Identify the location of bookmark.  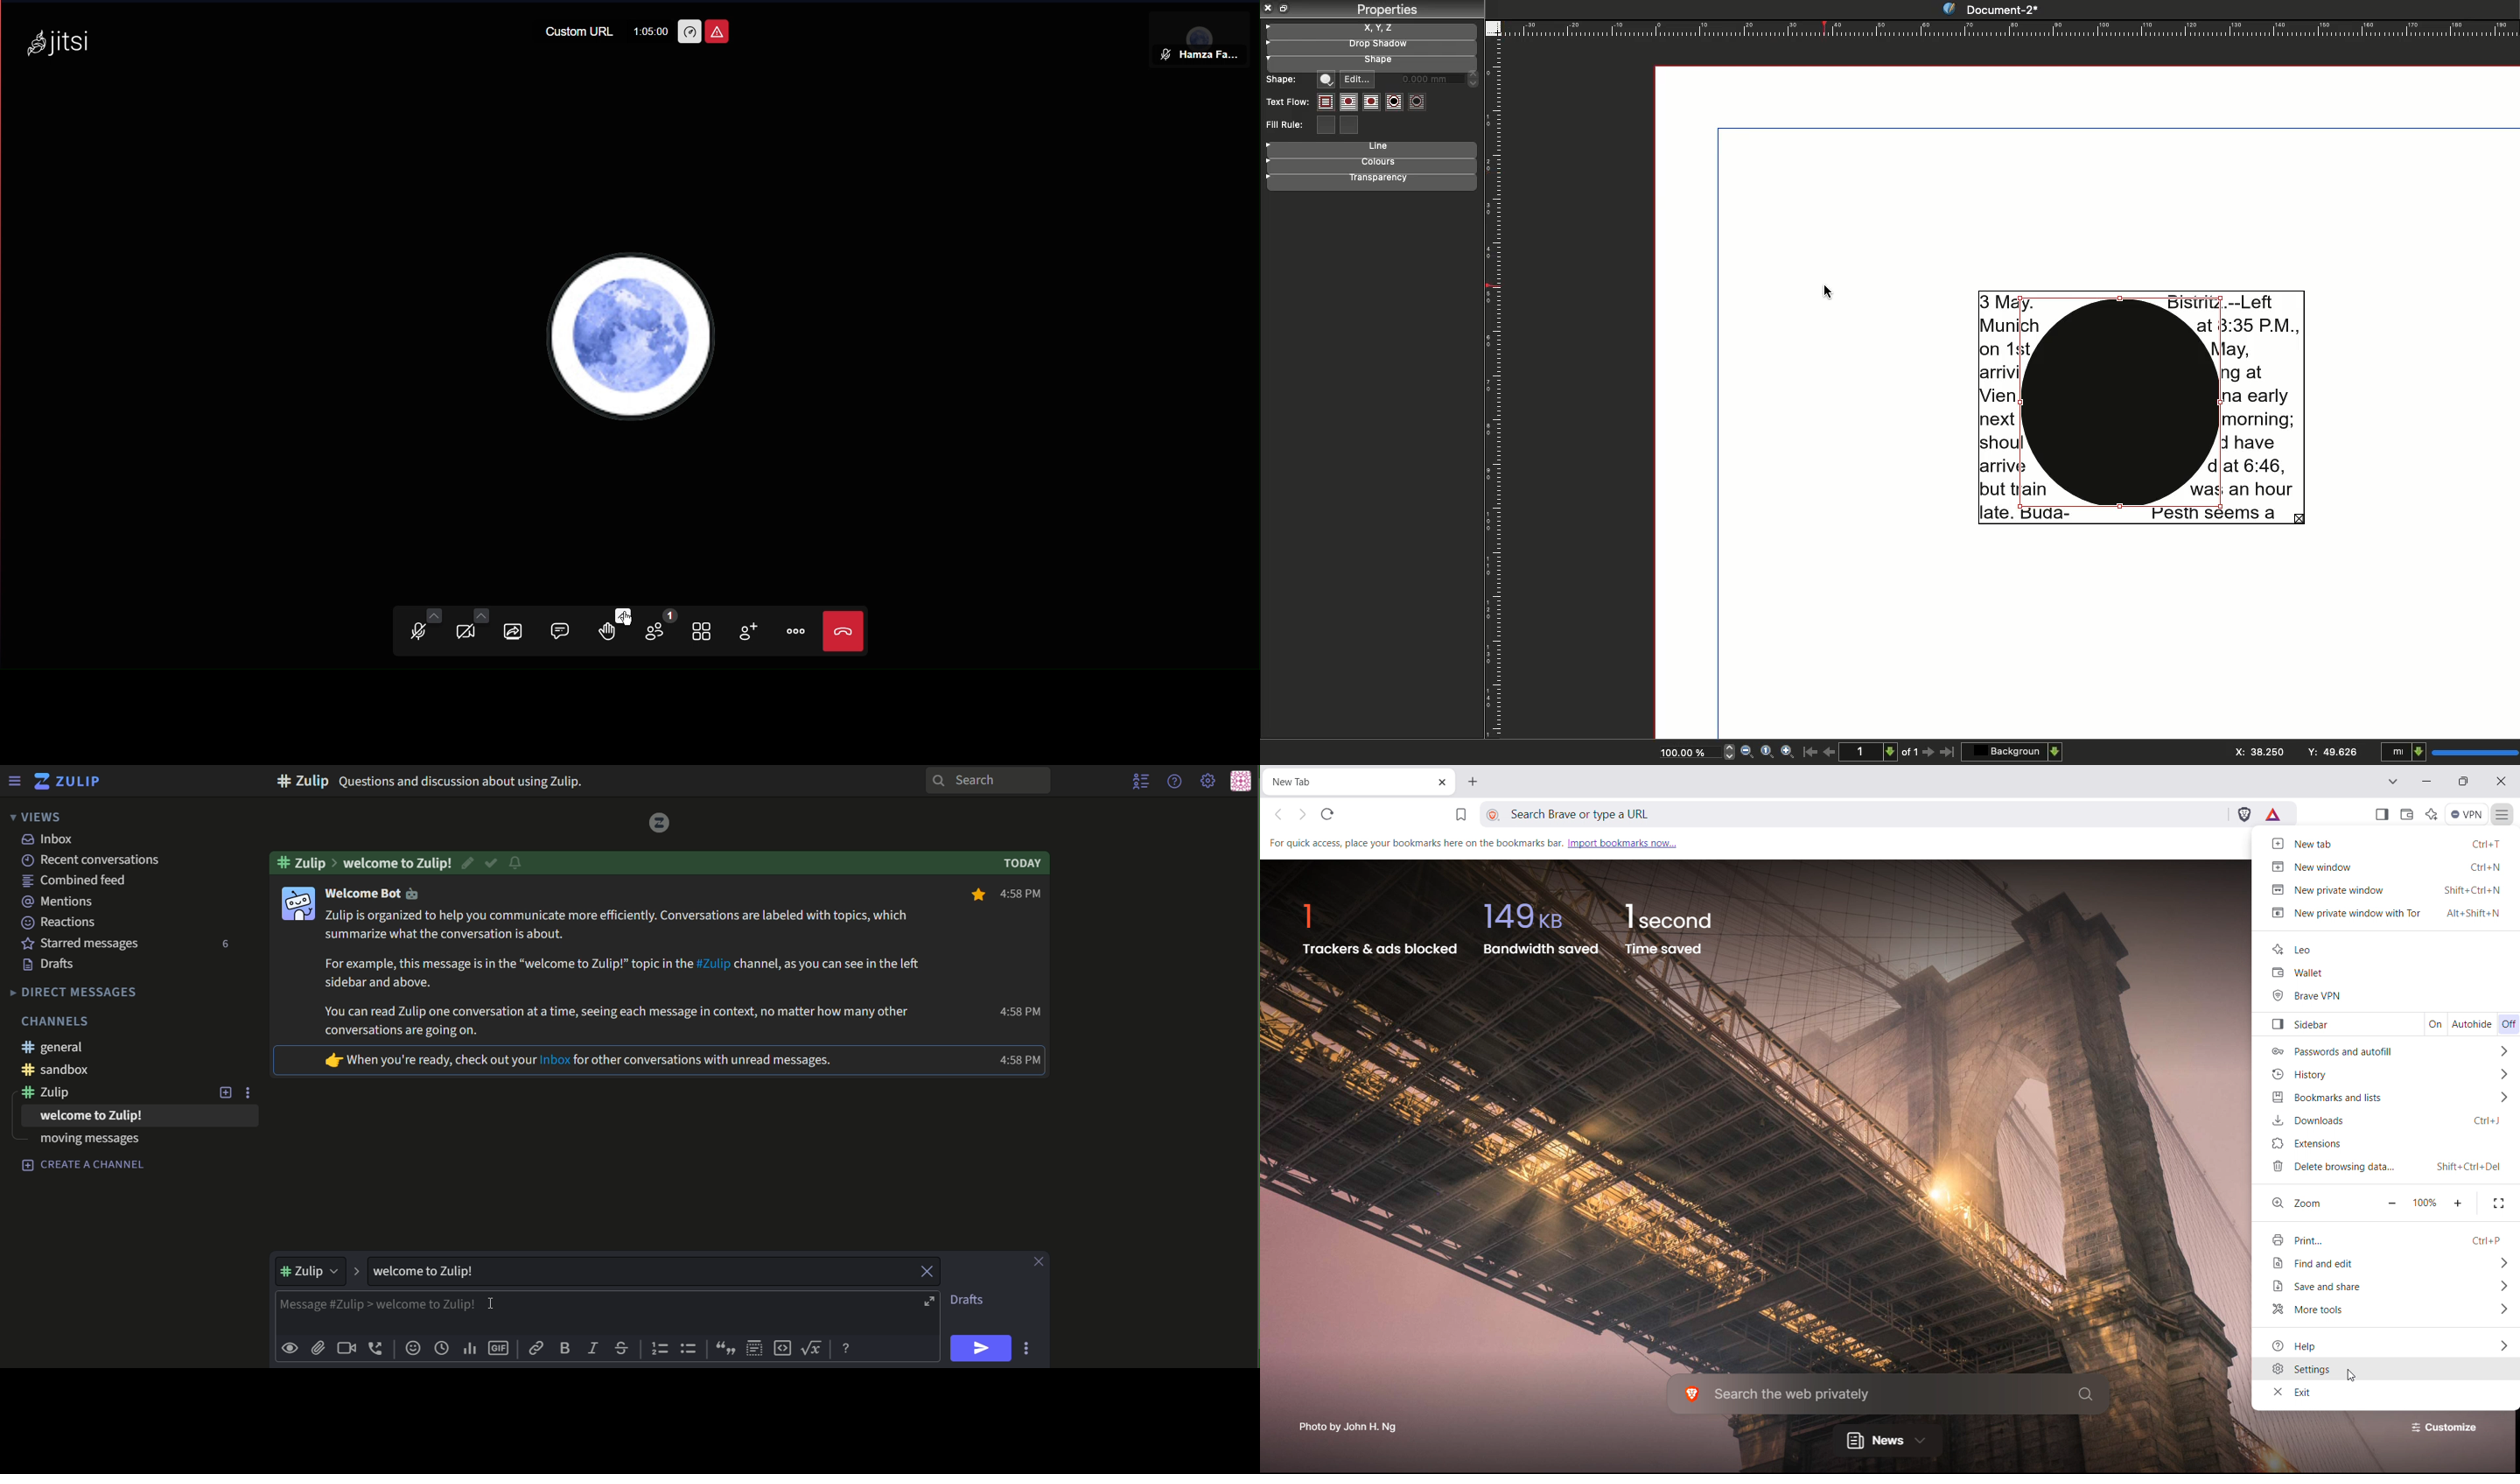
(975, 896).